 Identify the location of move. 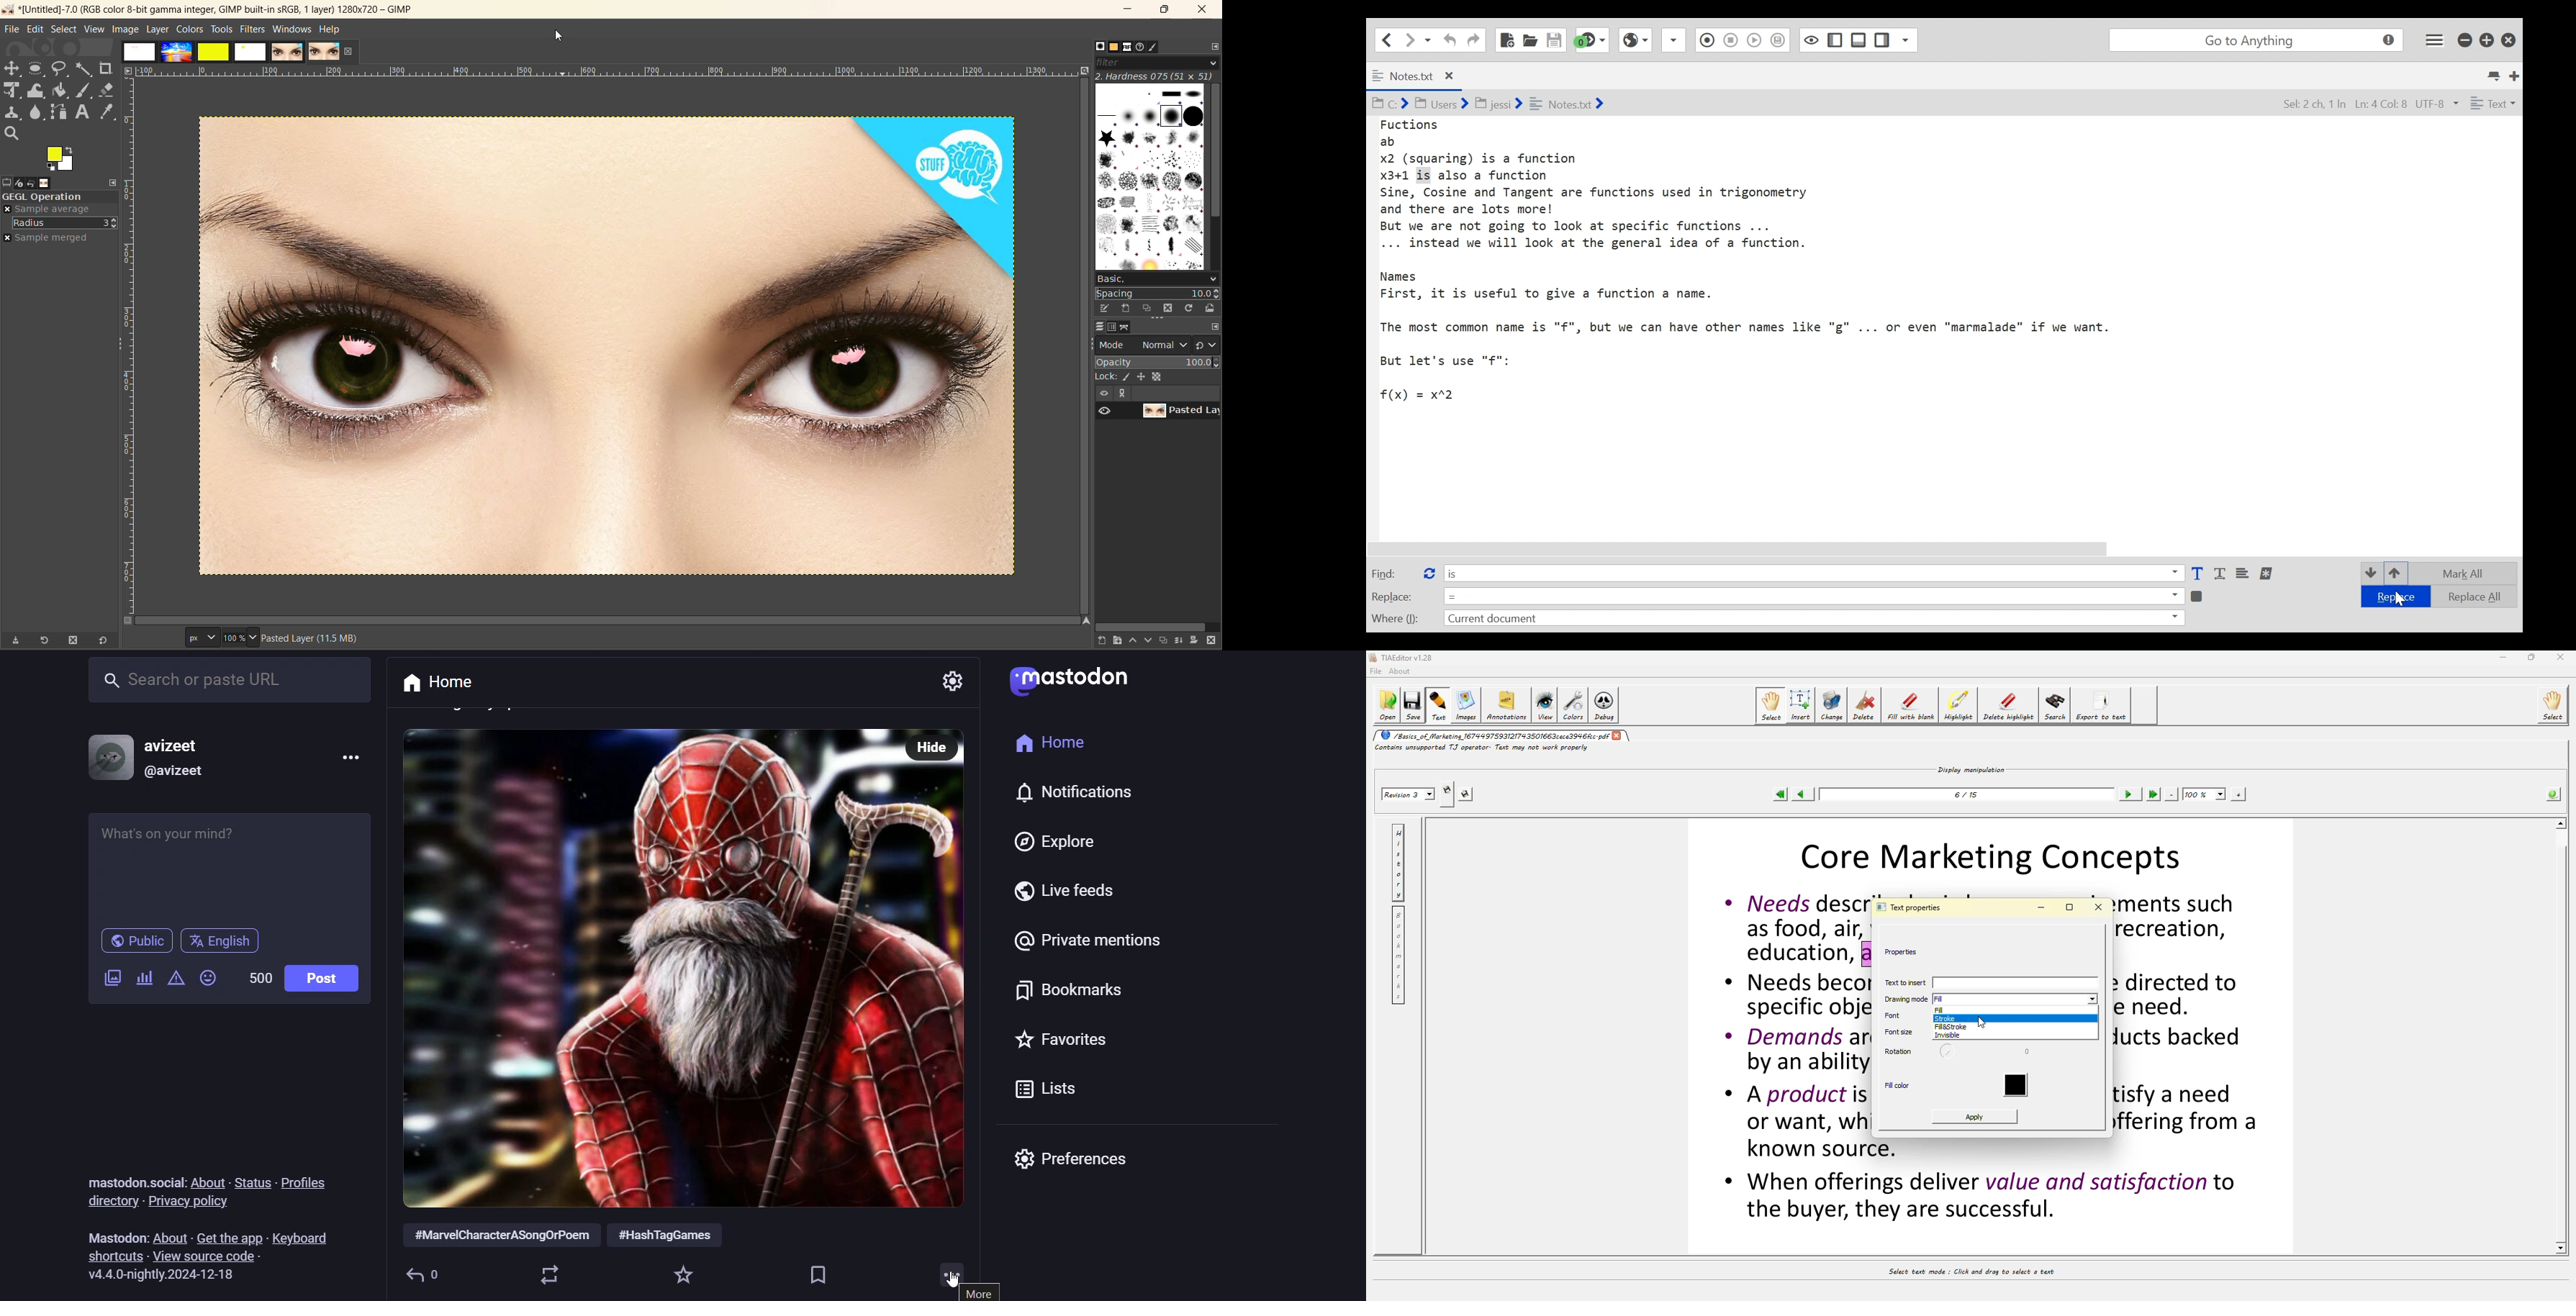
(62, 214).